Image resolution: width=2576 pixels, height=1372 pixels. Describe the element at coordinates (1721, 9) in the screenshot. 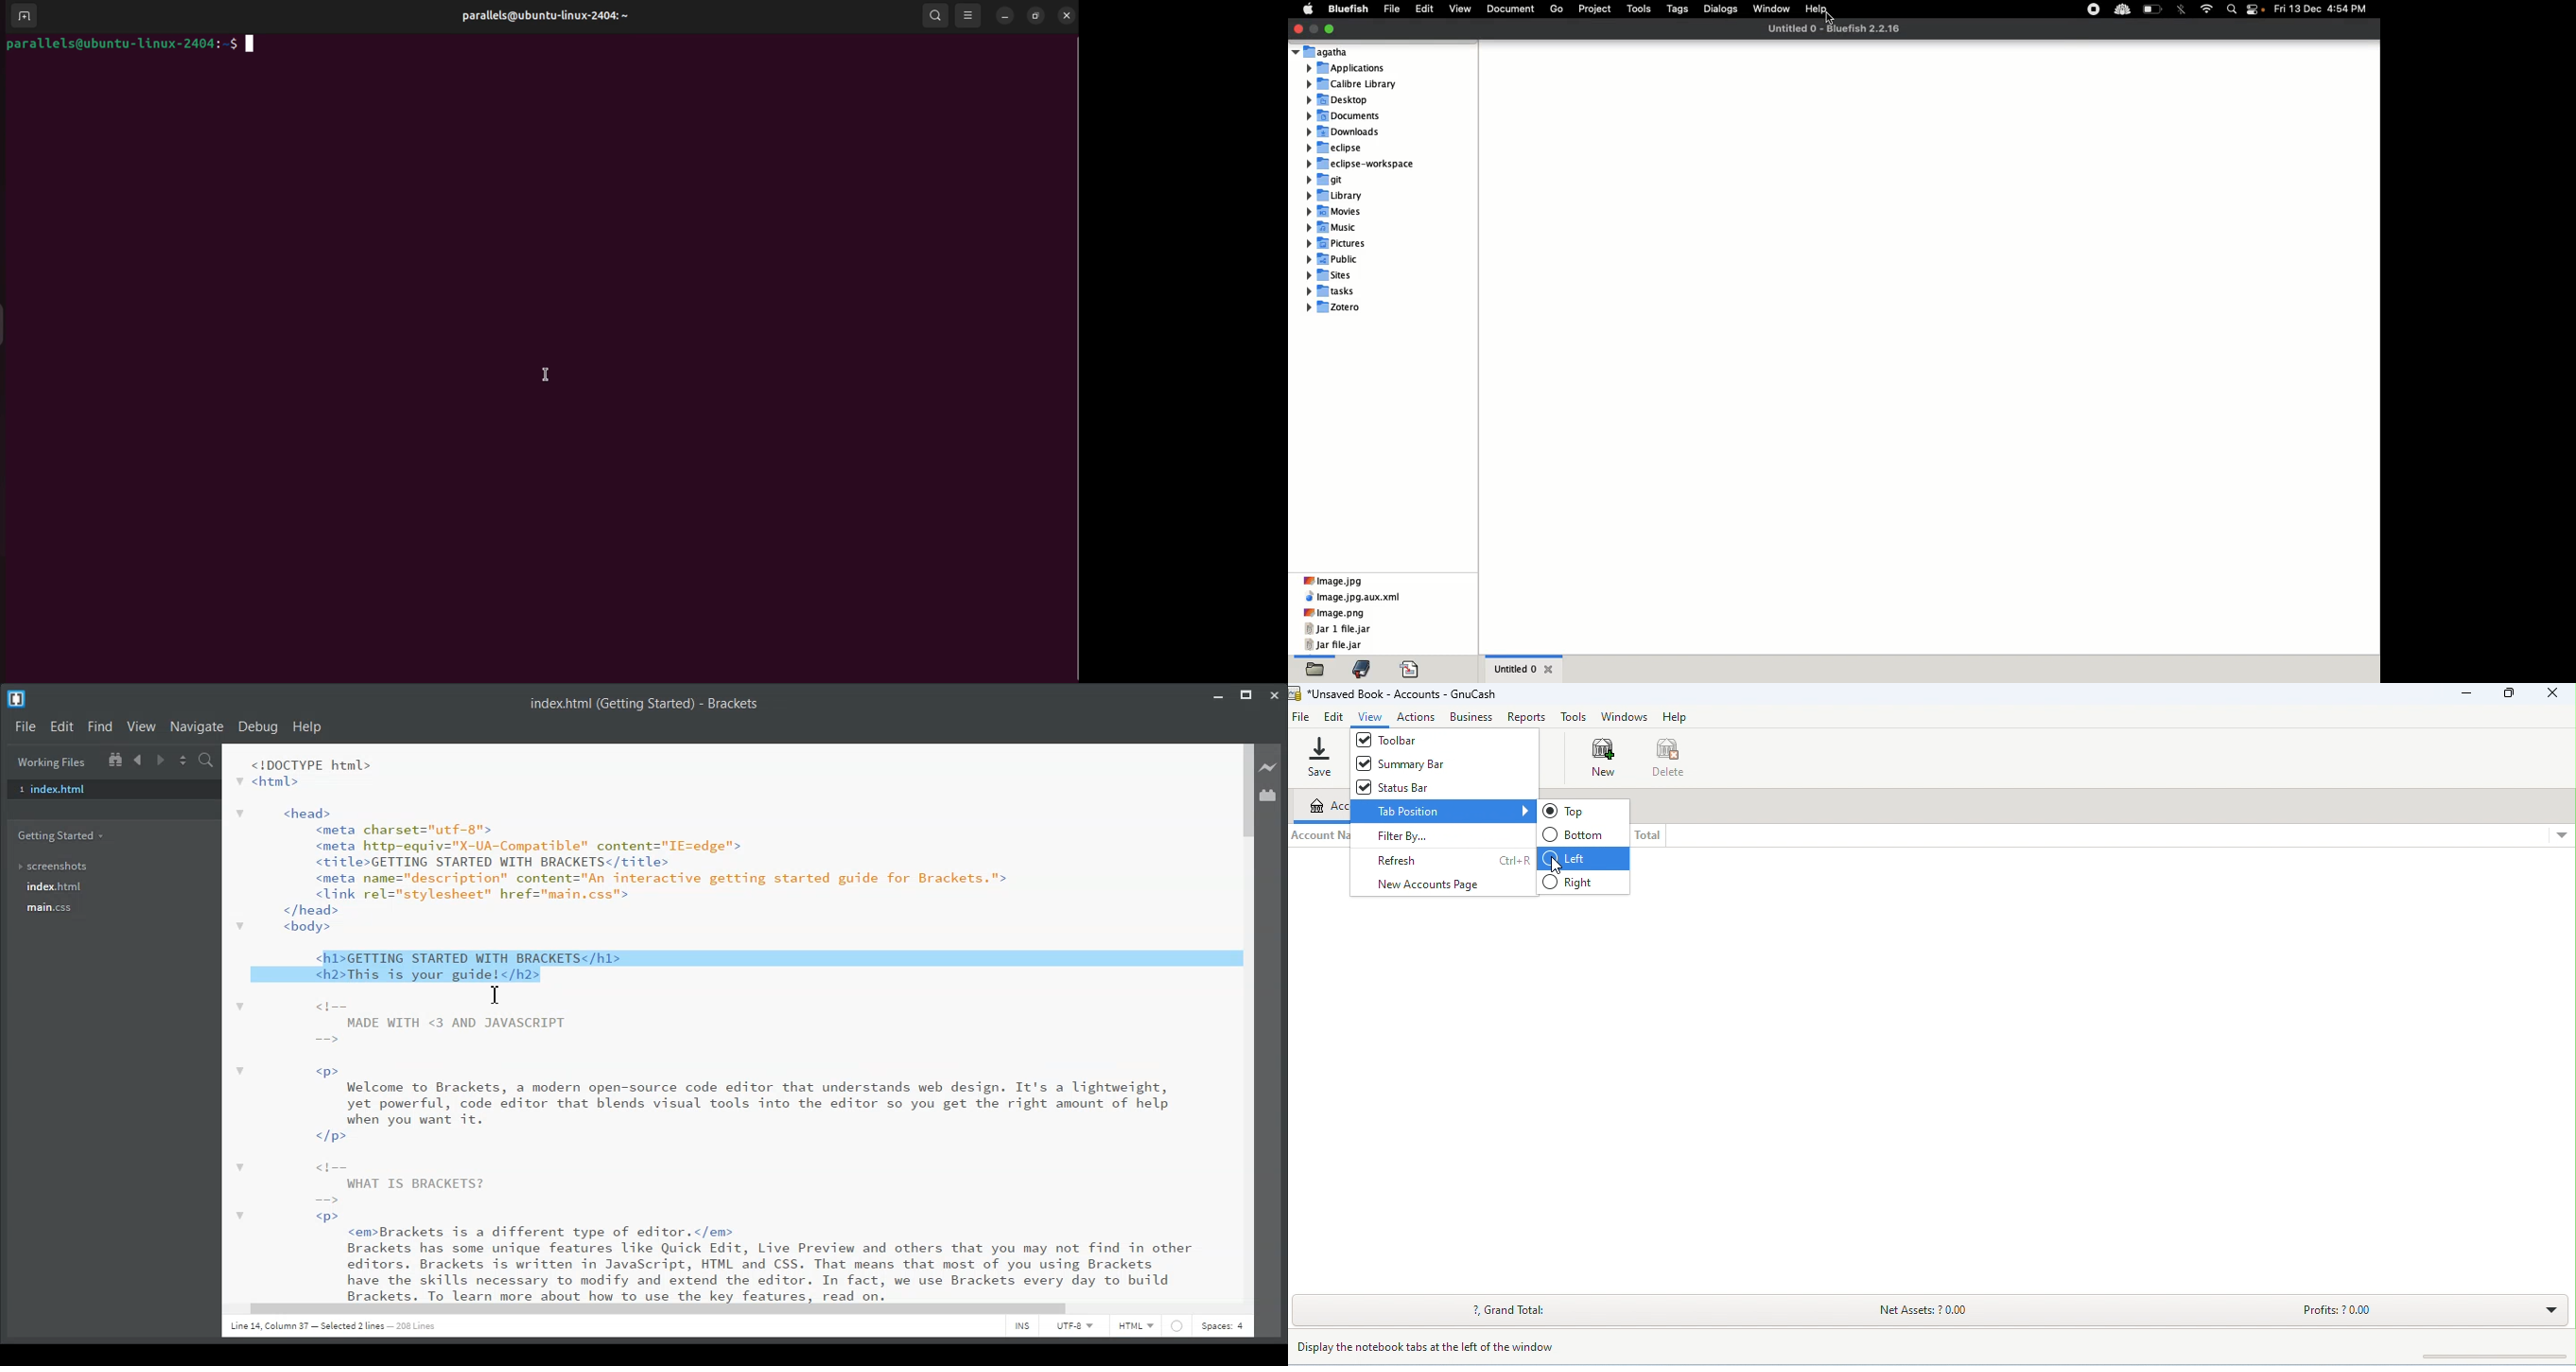

I see `Dialogs` at that location.